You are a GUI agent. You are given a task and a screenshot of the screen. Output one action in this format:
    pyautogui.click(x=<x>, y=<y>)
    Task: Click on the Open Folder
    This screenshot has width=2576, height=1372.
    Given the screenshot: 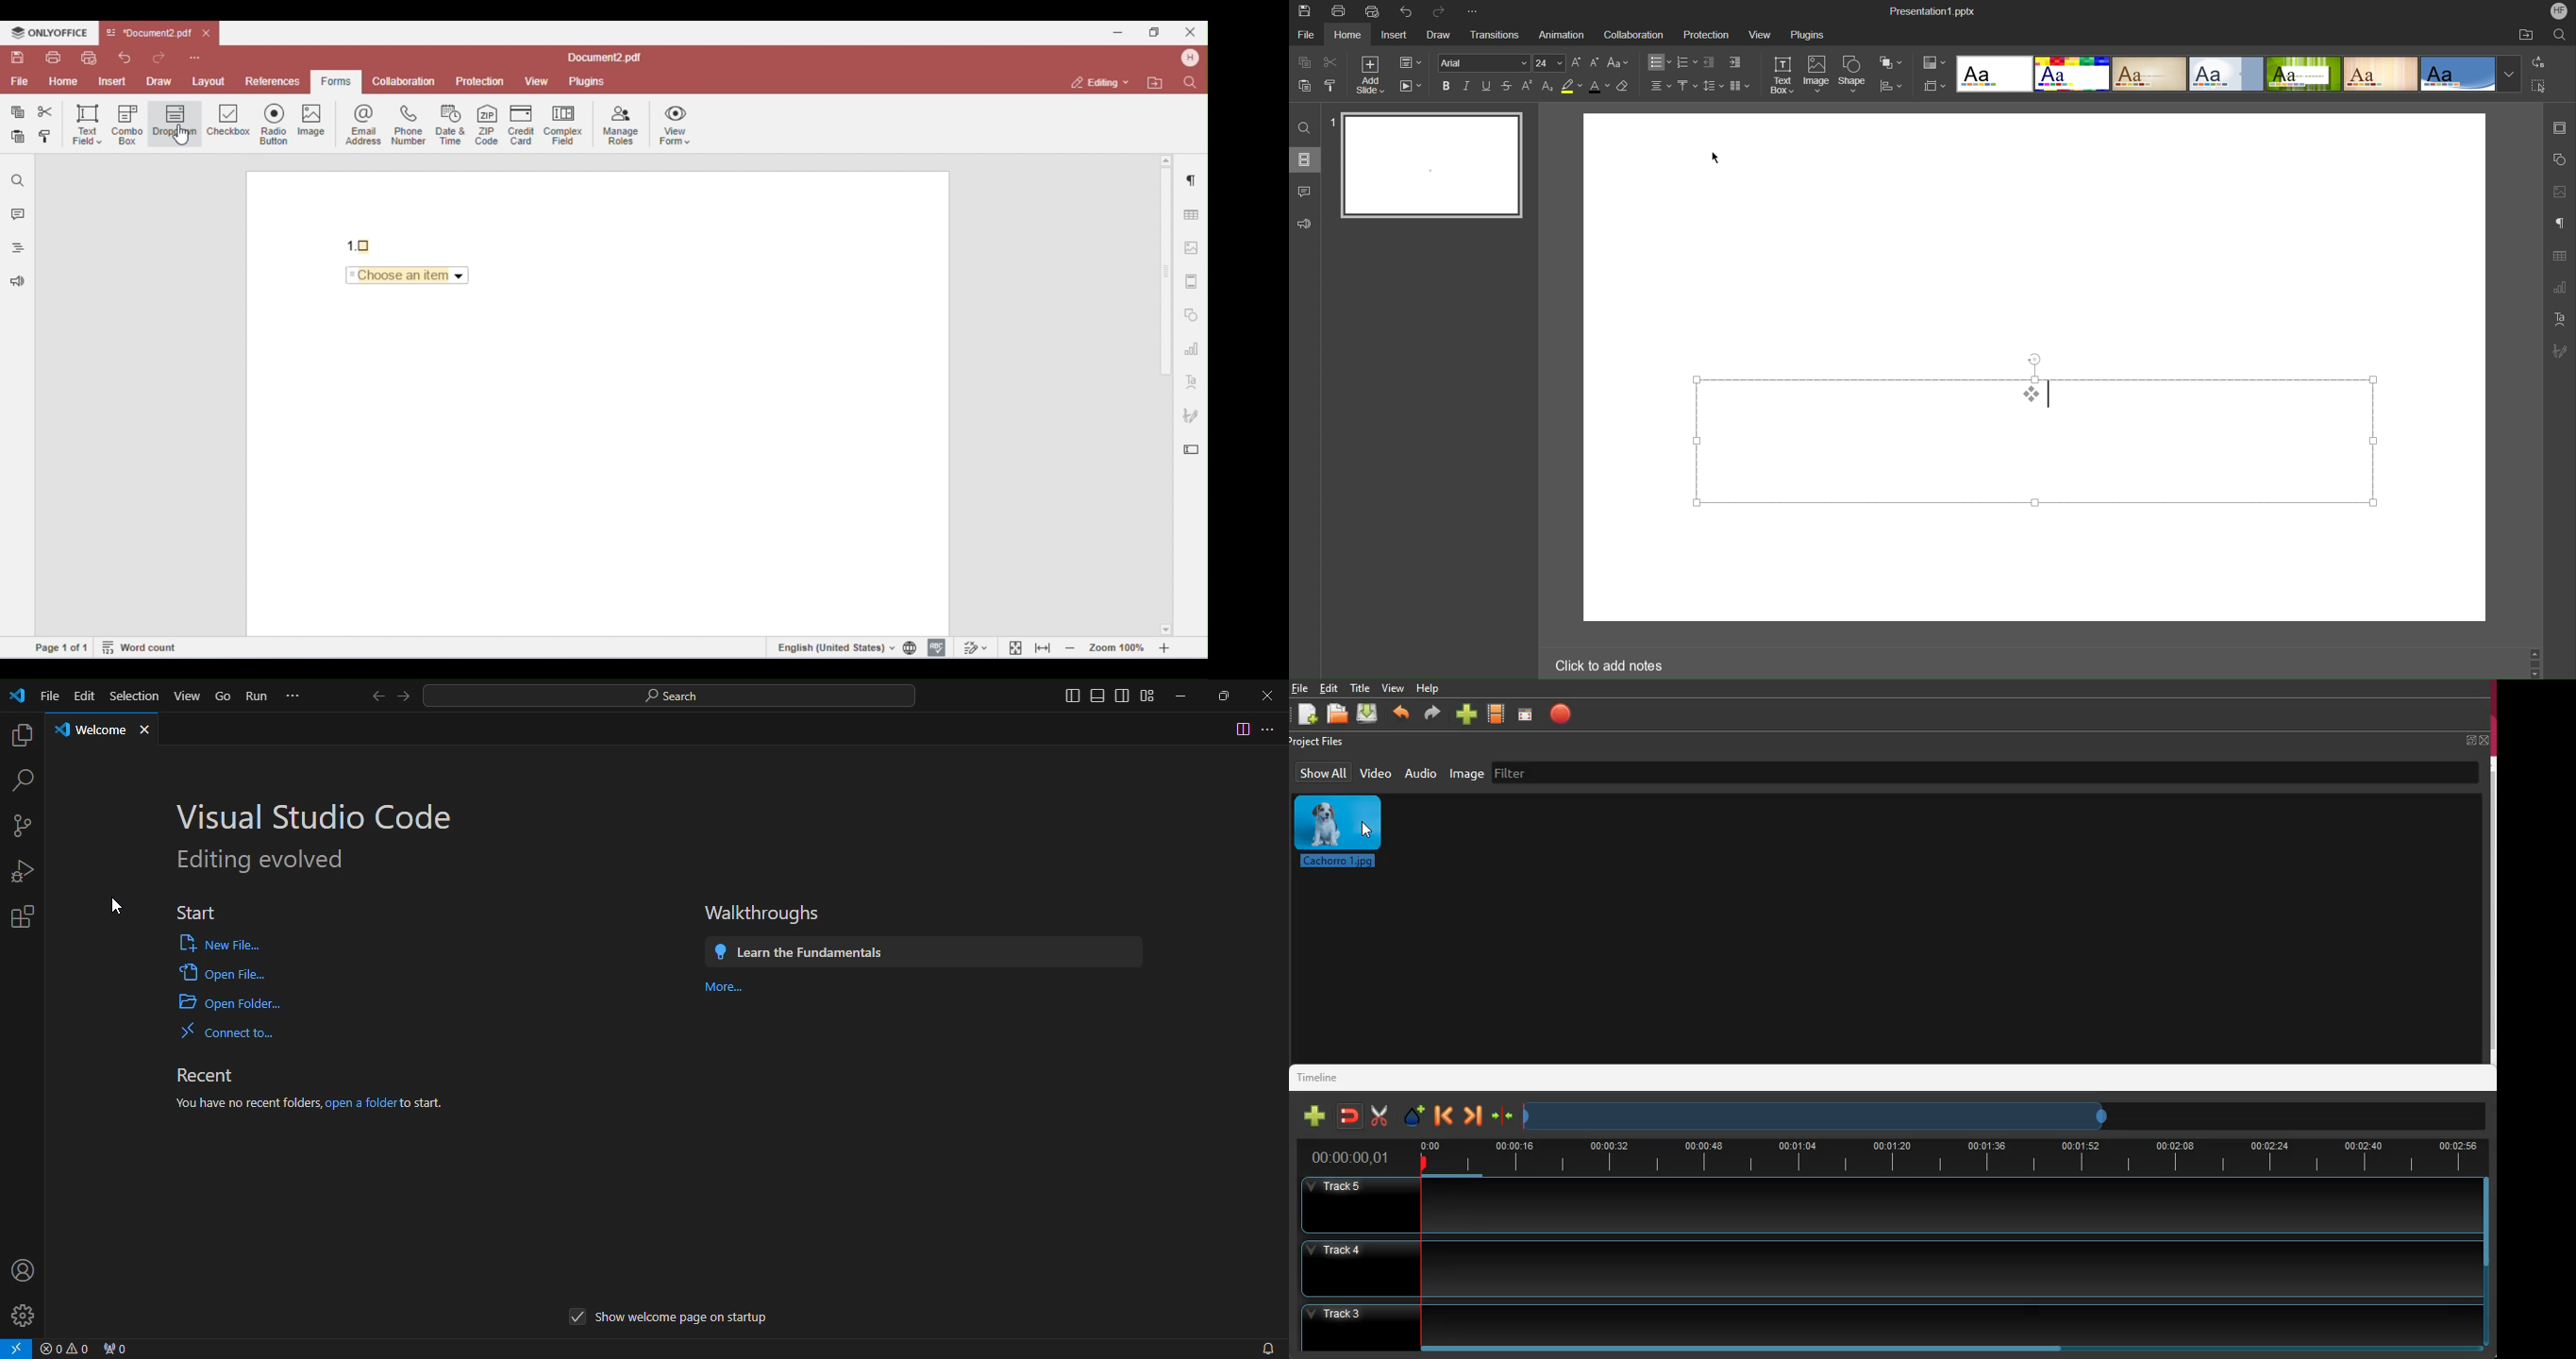 What is the action you would take?
    pyautogui.click(x=217, y=1004)
    